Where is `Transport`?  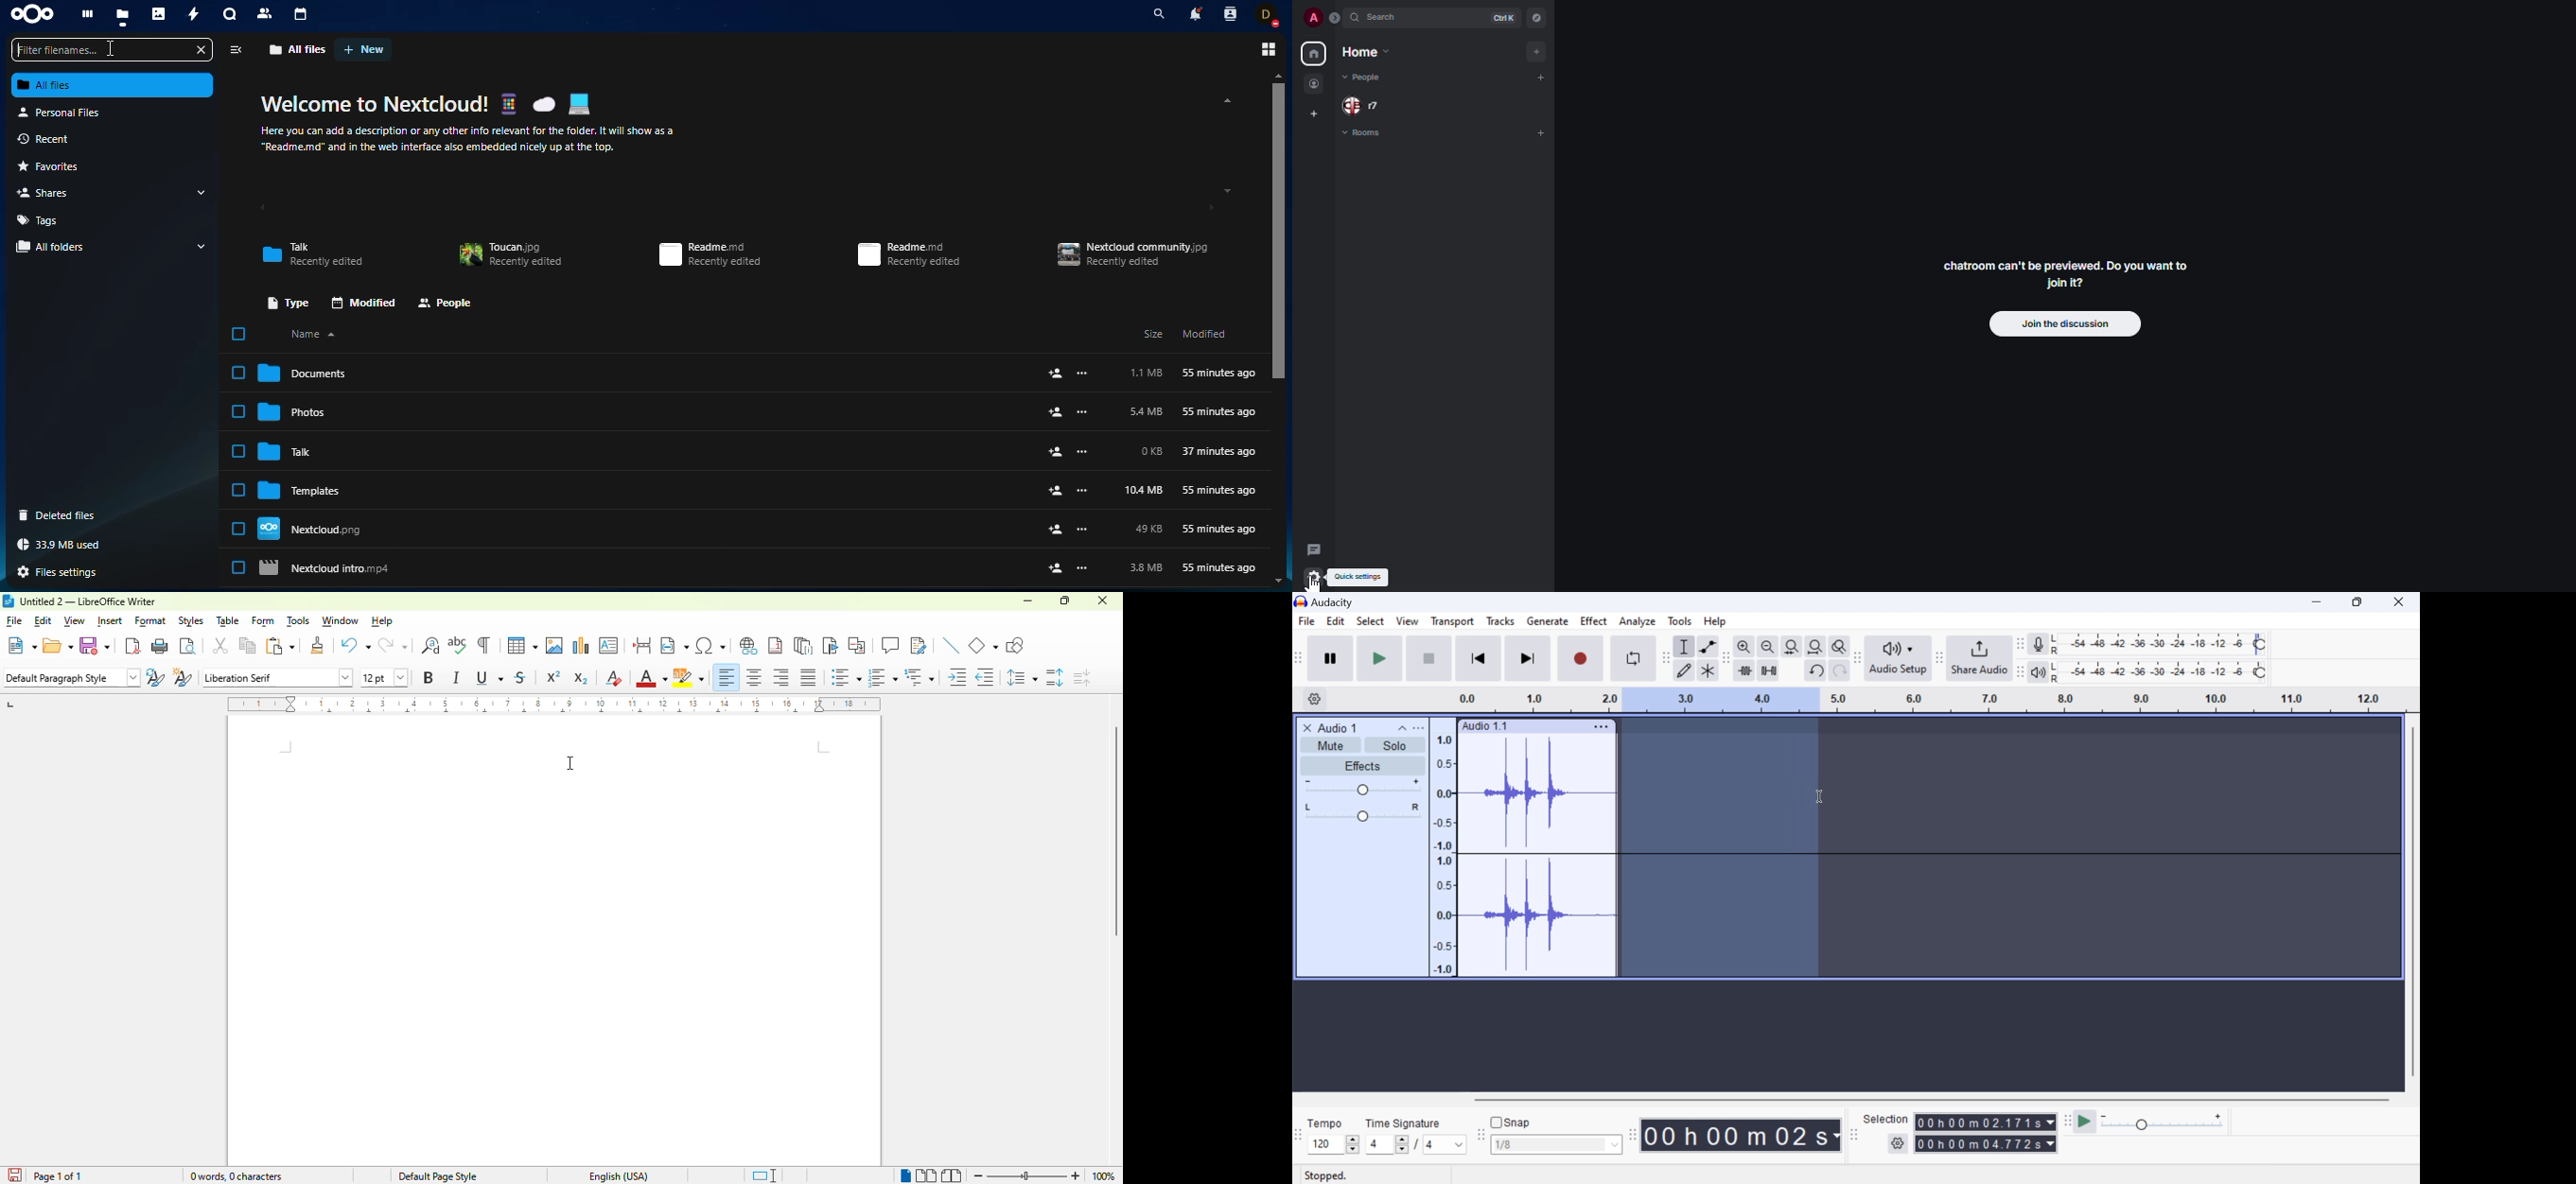
Transport is located at coordinates (1452, 623).